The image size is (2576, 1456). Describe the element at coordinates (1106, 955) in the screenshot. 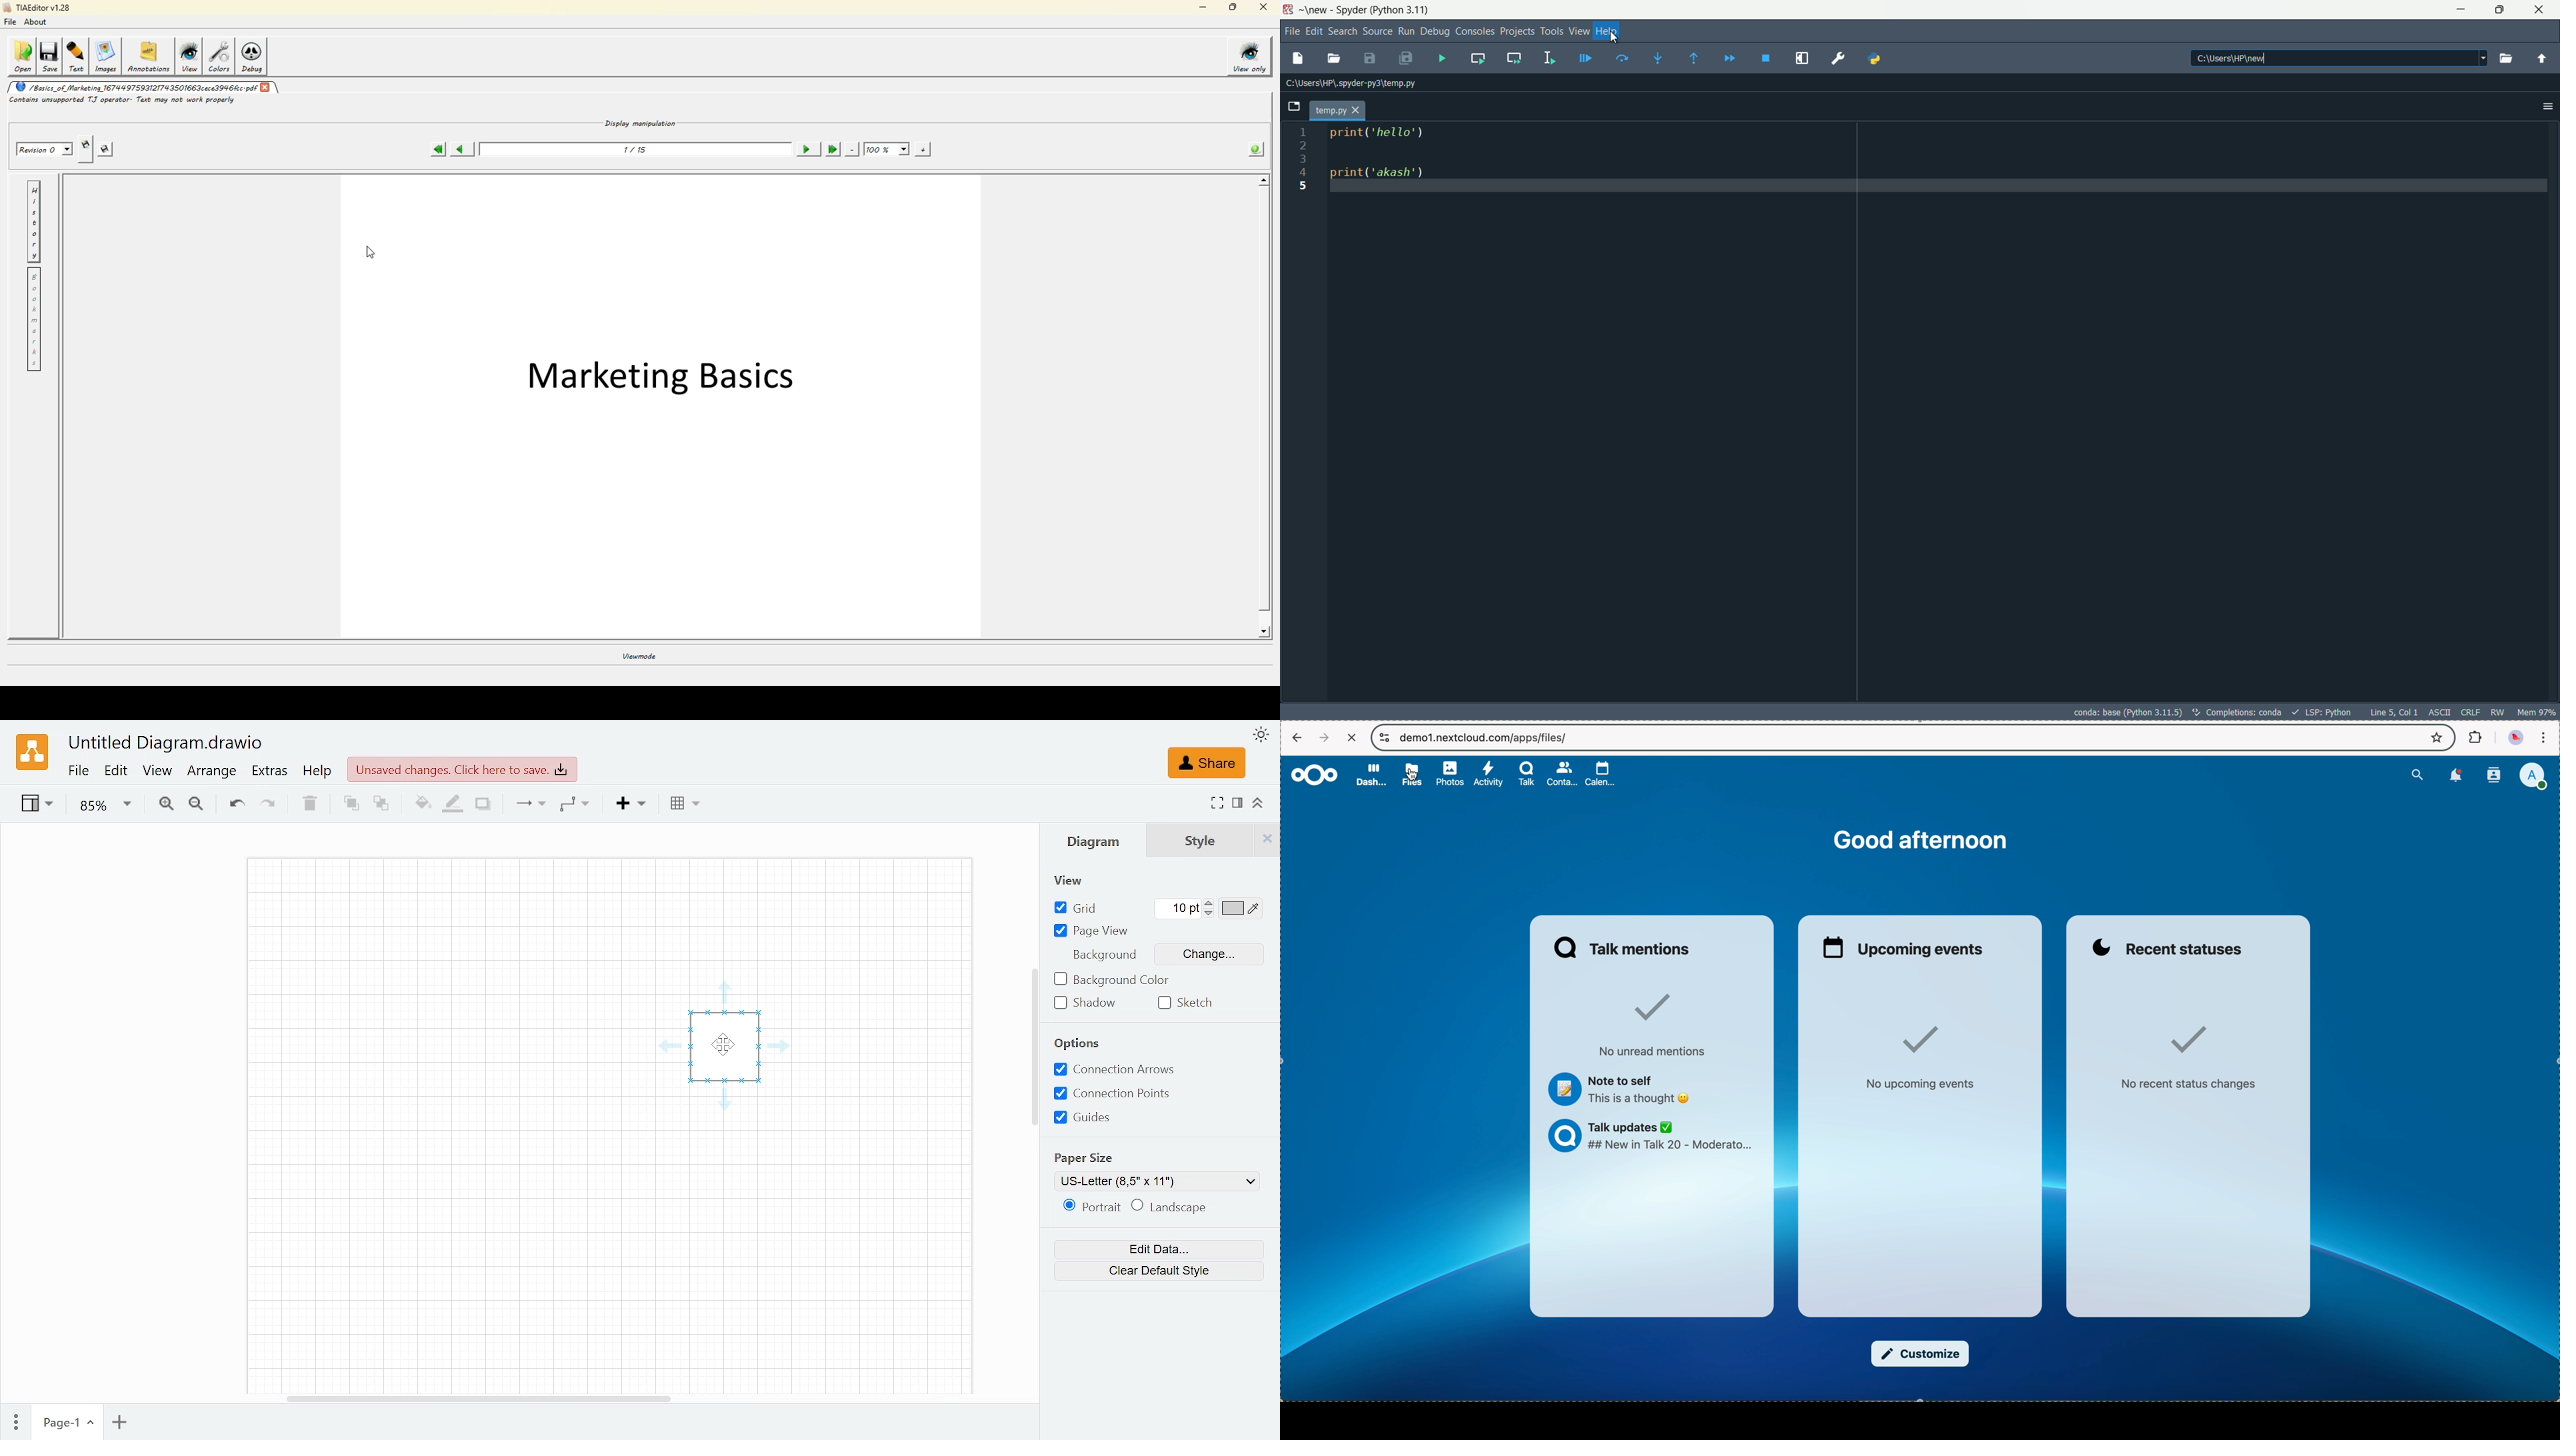

I see `Background` at that location.